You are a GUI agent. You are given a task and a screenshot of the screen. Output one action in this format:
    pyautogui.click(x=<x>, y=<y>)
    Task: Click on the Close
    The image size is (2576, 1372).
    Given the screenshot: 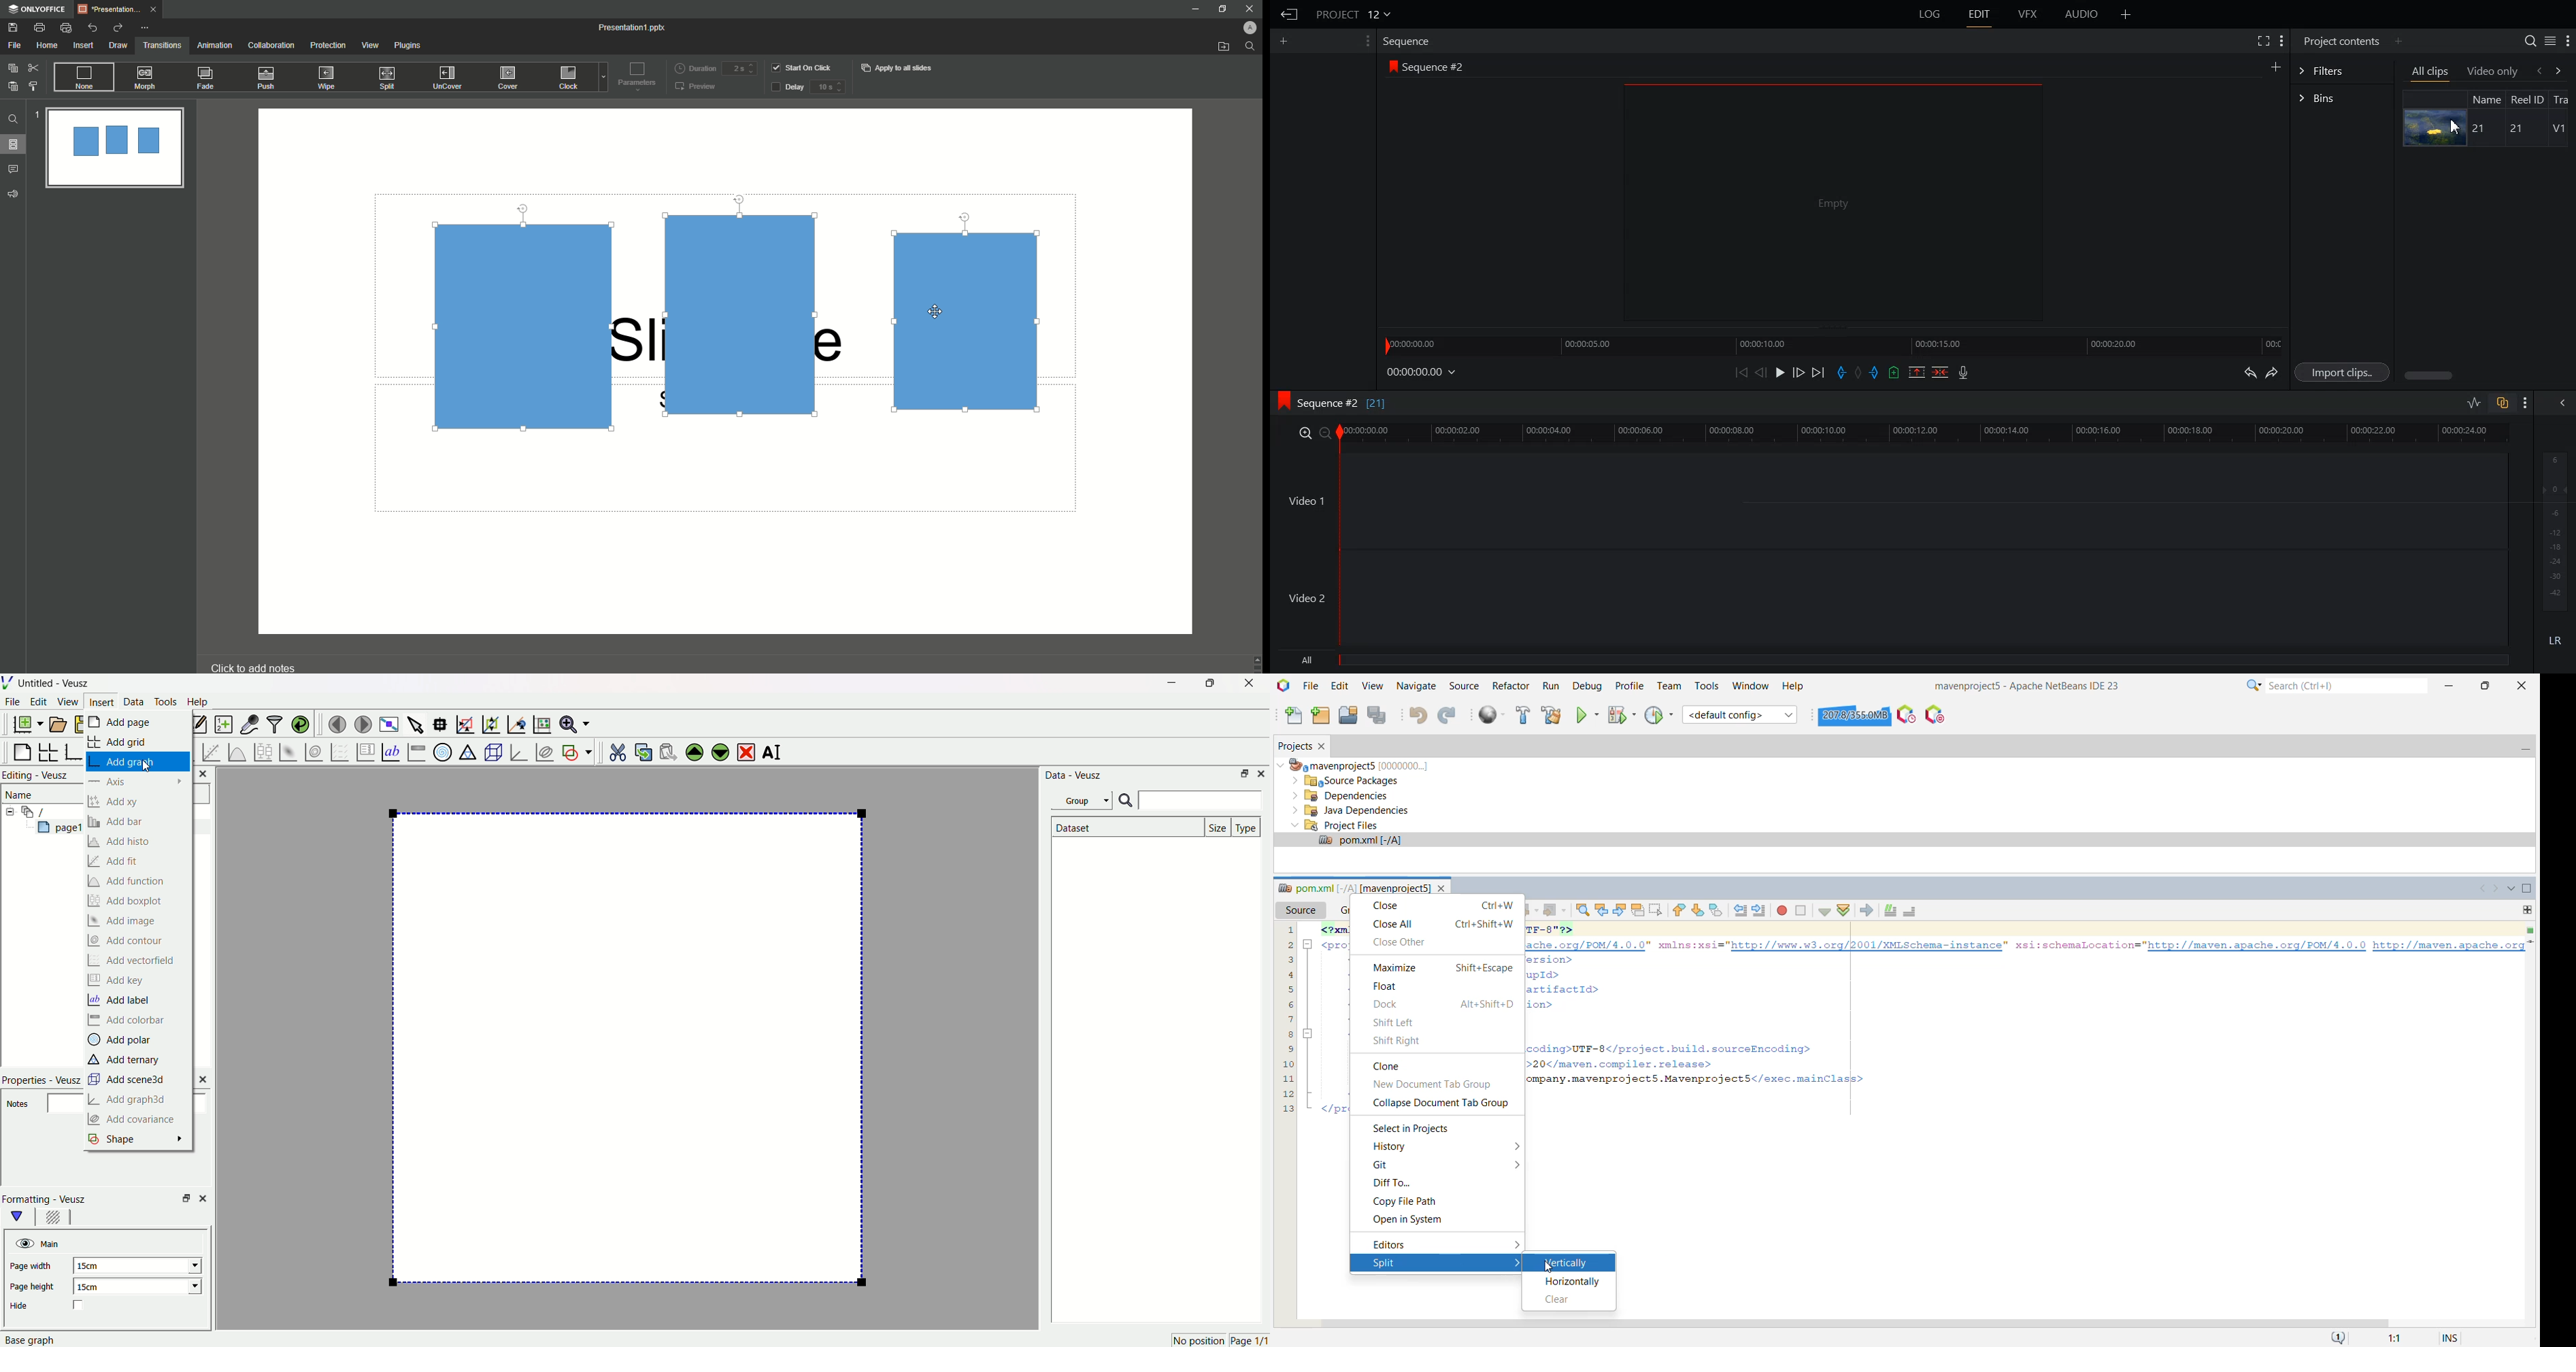 What is the action you would take?
    pyautogui.click(x=1262, y=774)
    